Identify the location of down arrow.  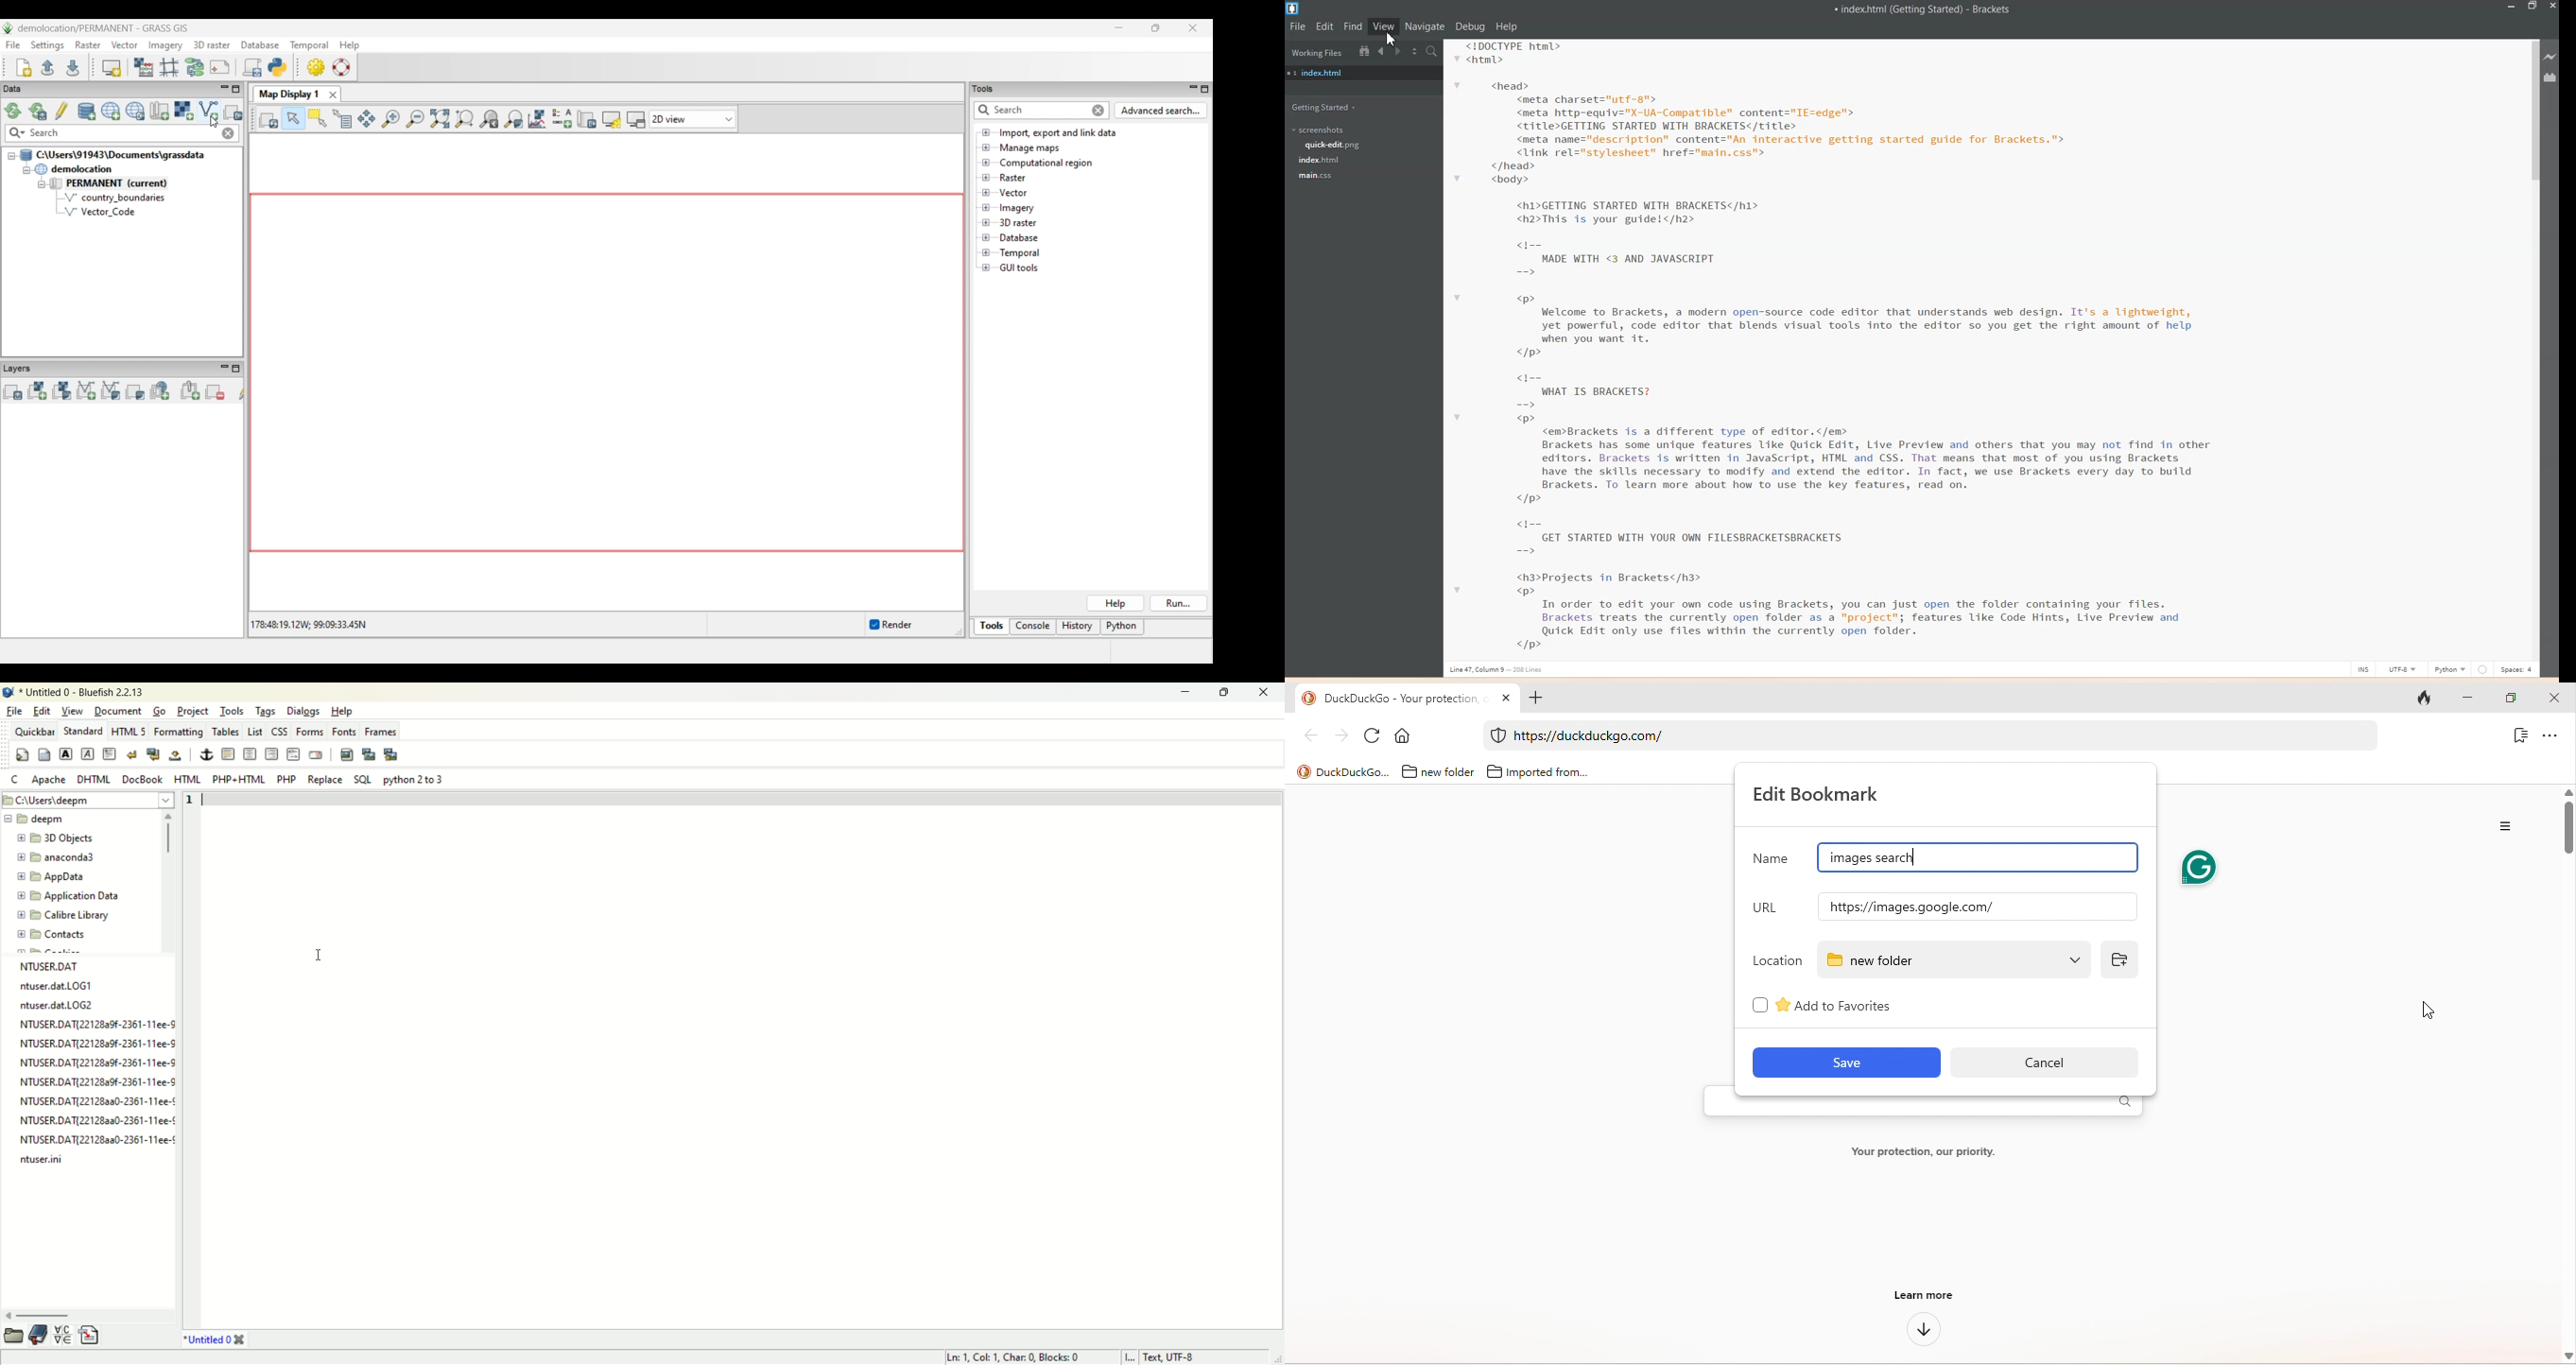
(1923, 1332).